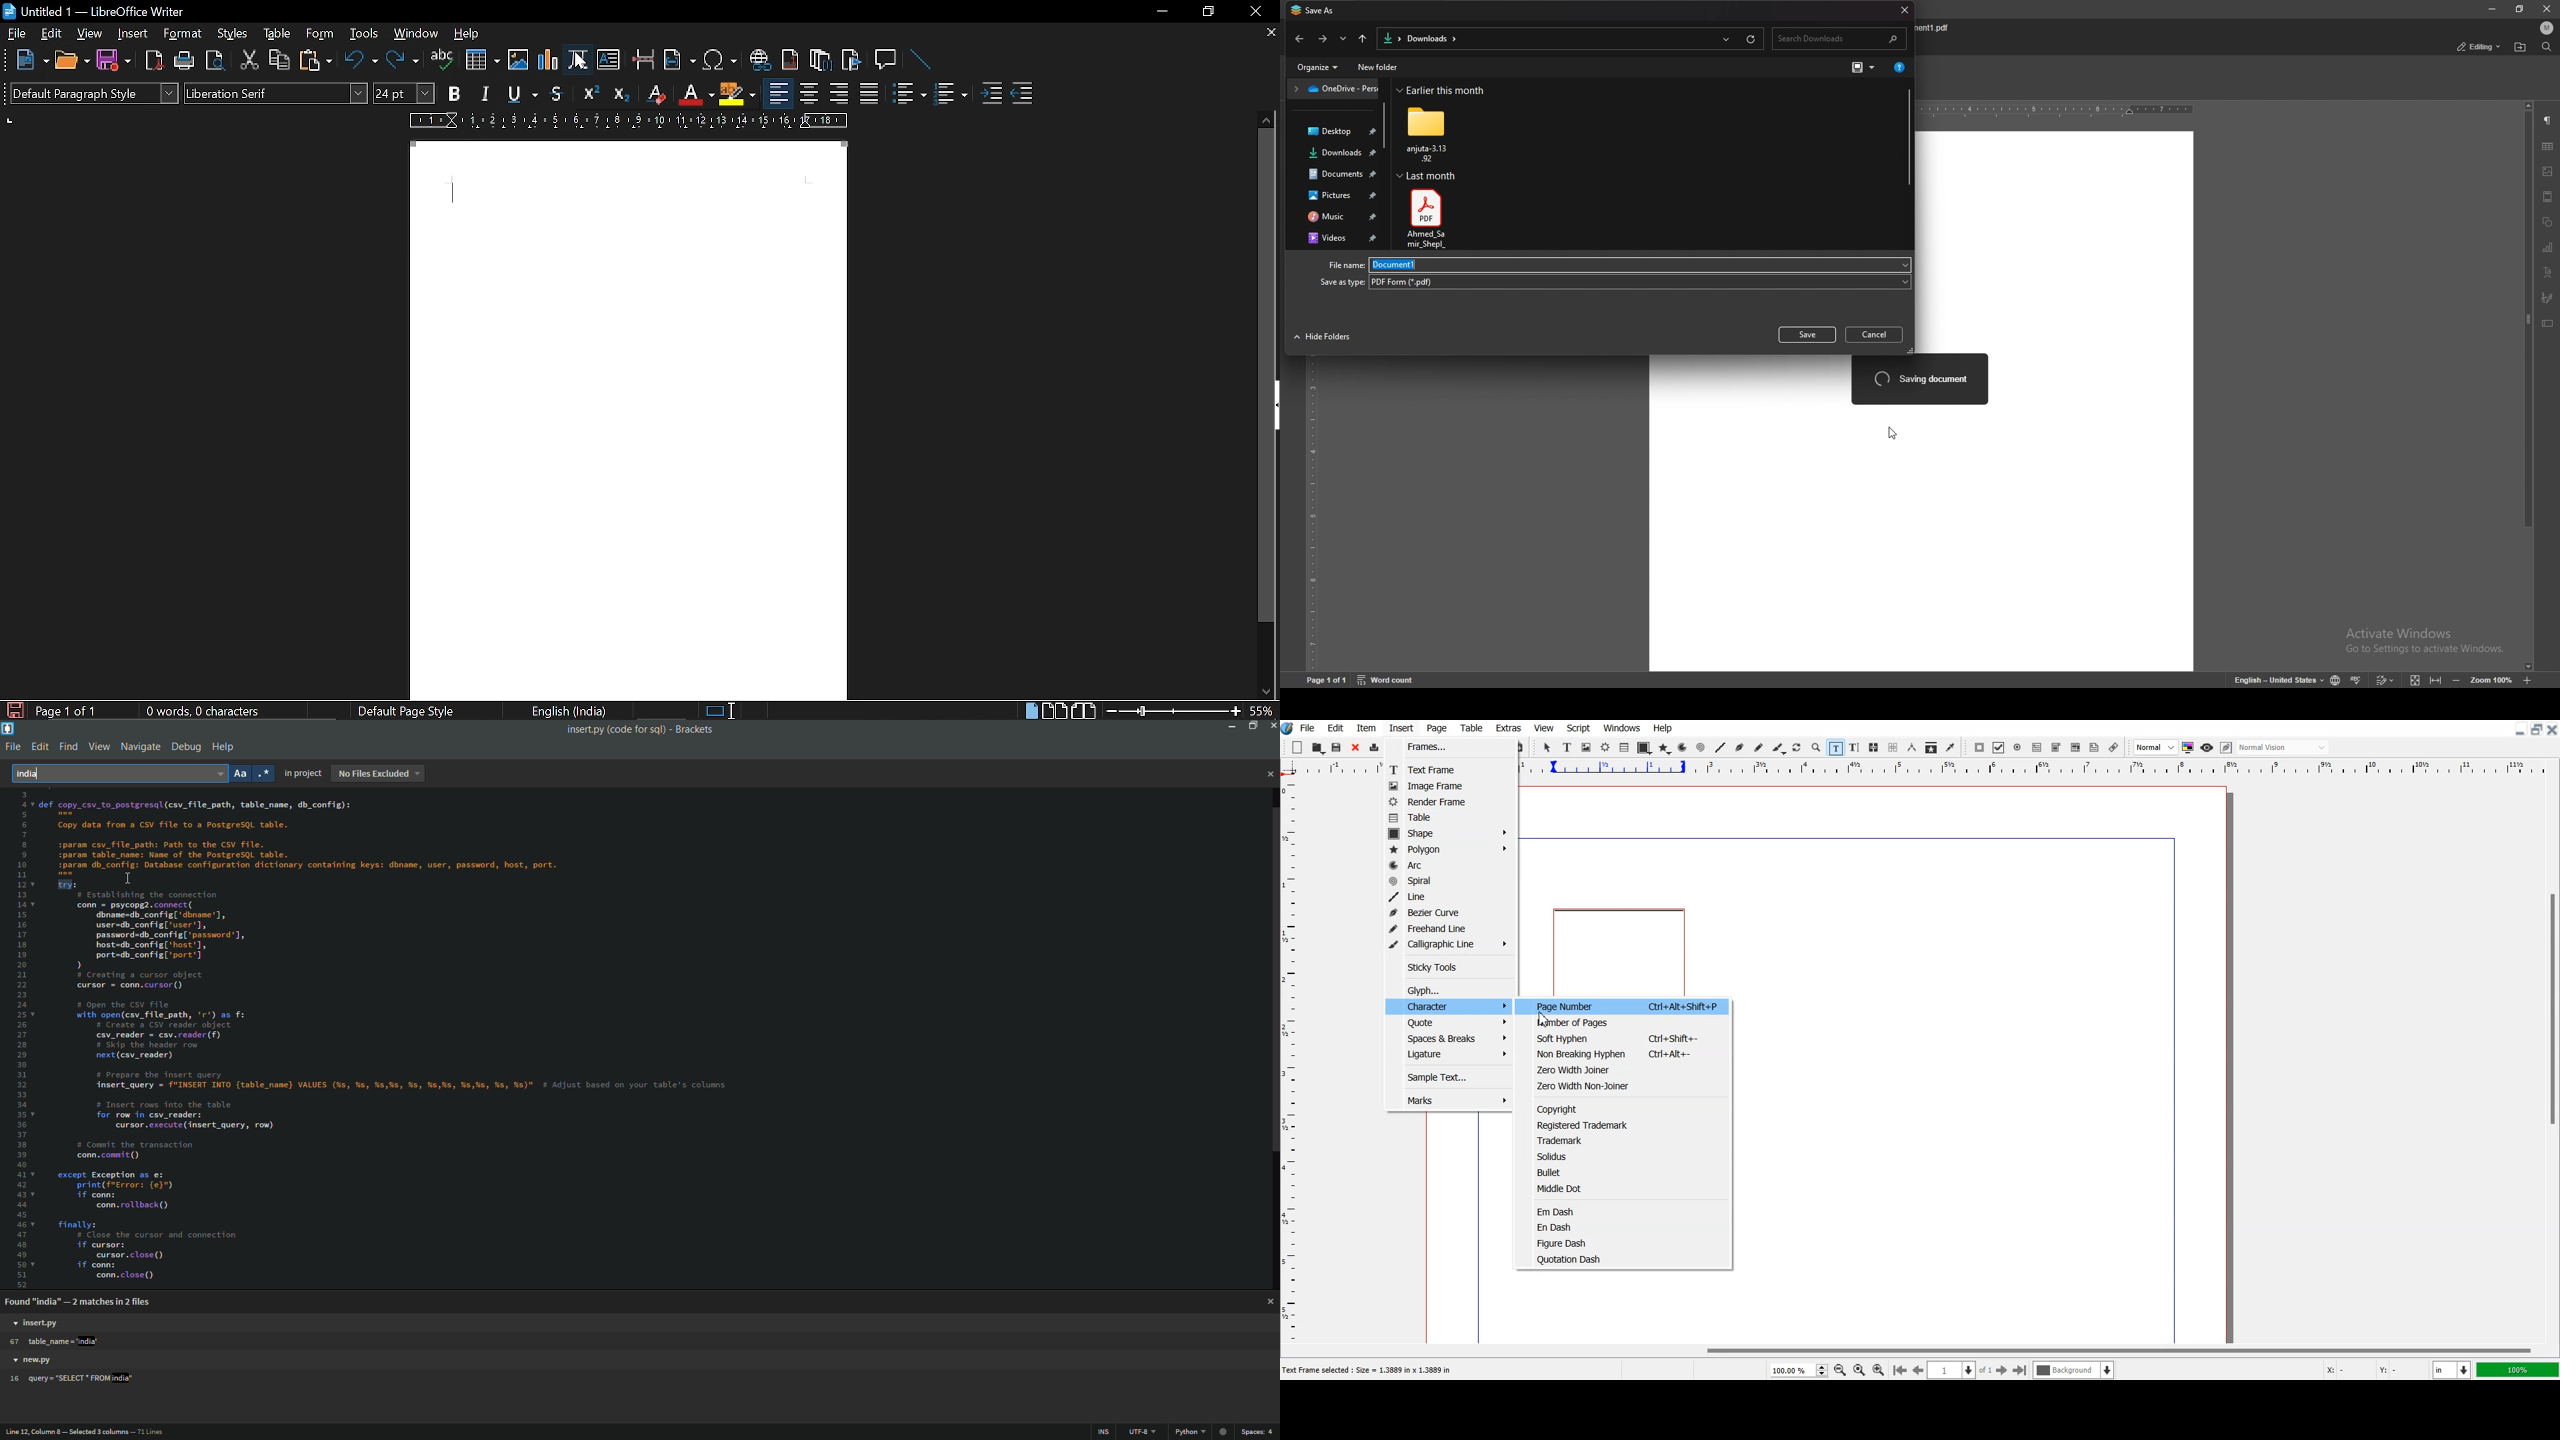 The image size is (2576, 1456). I want to click on Measurement in Inches, so click(2452, 1370).